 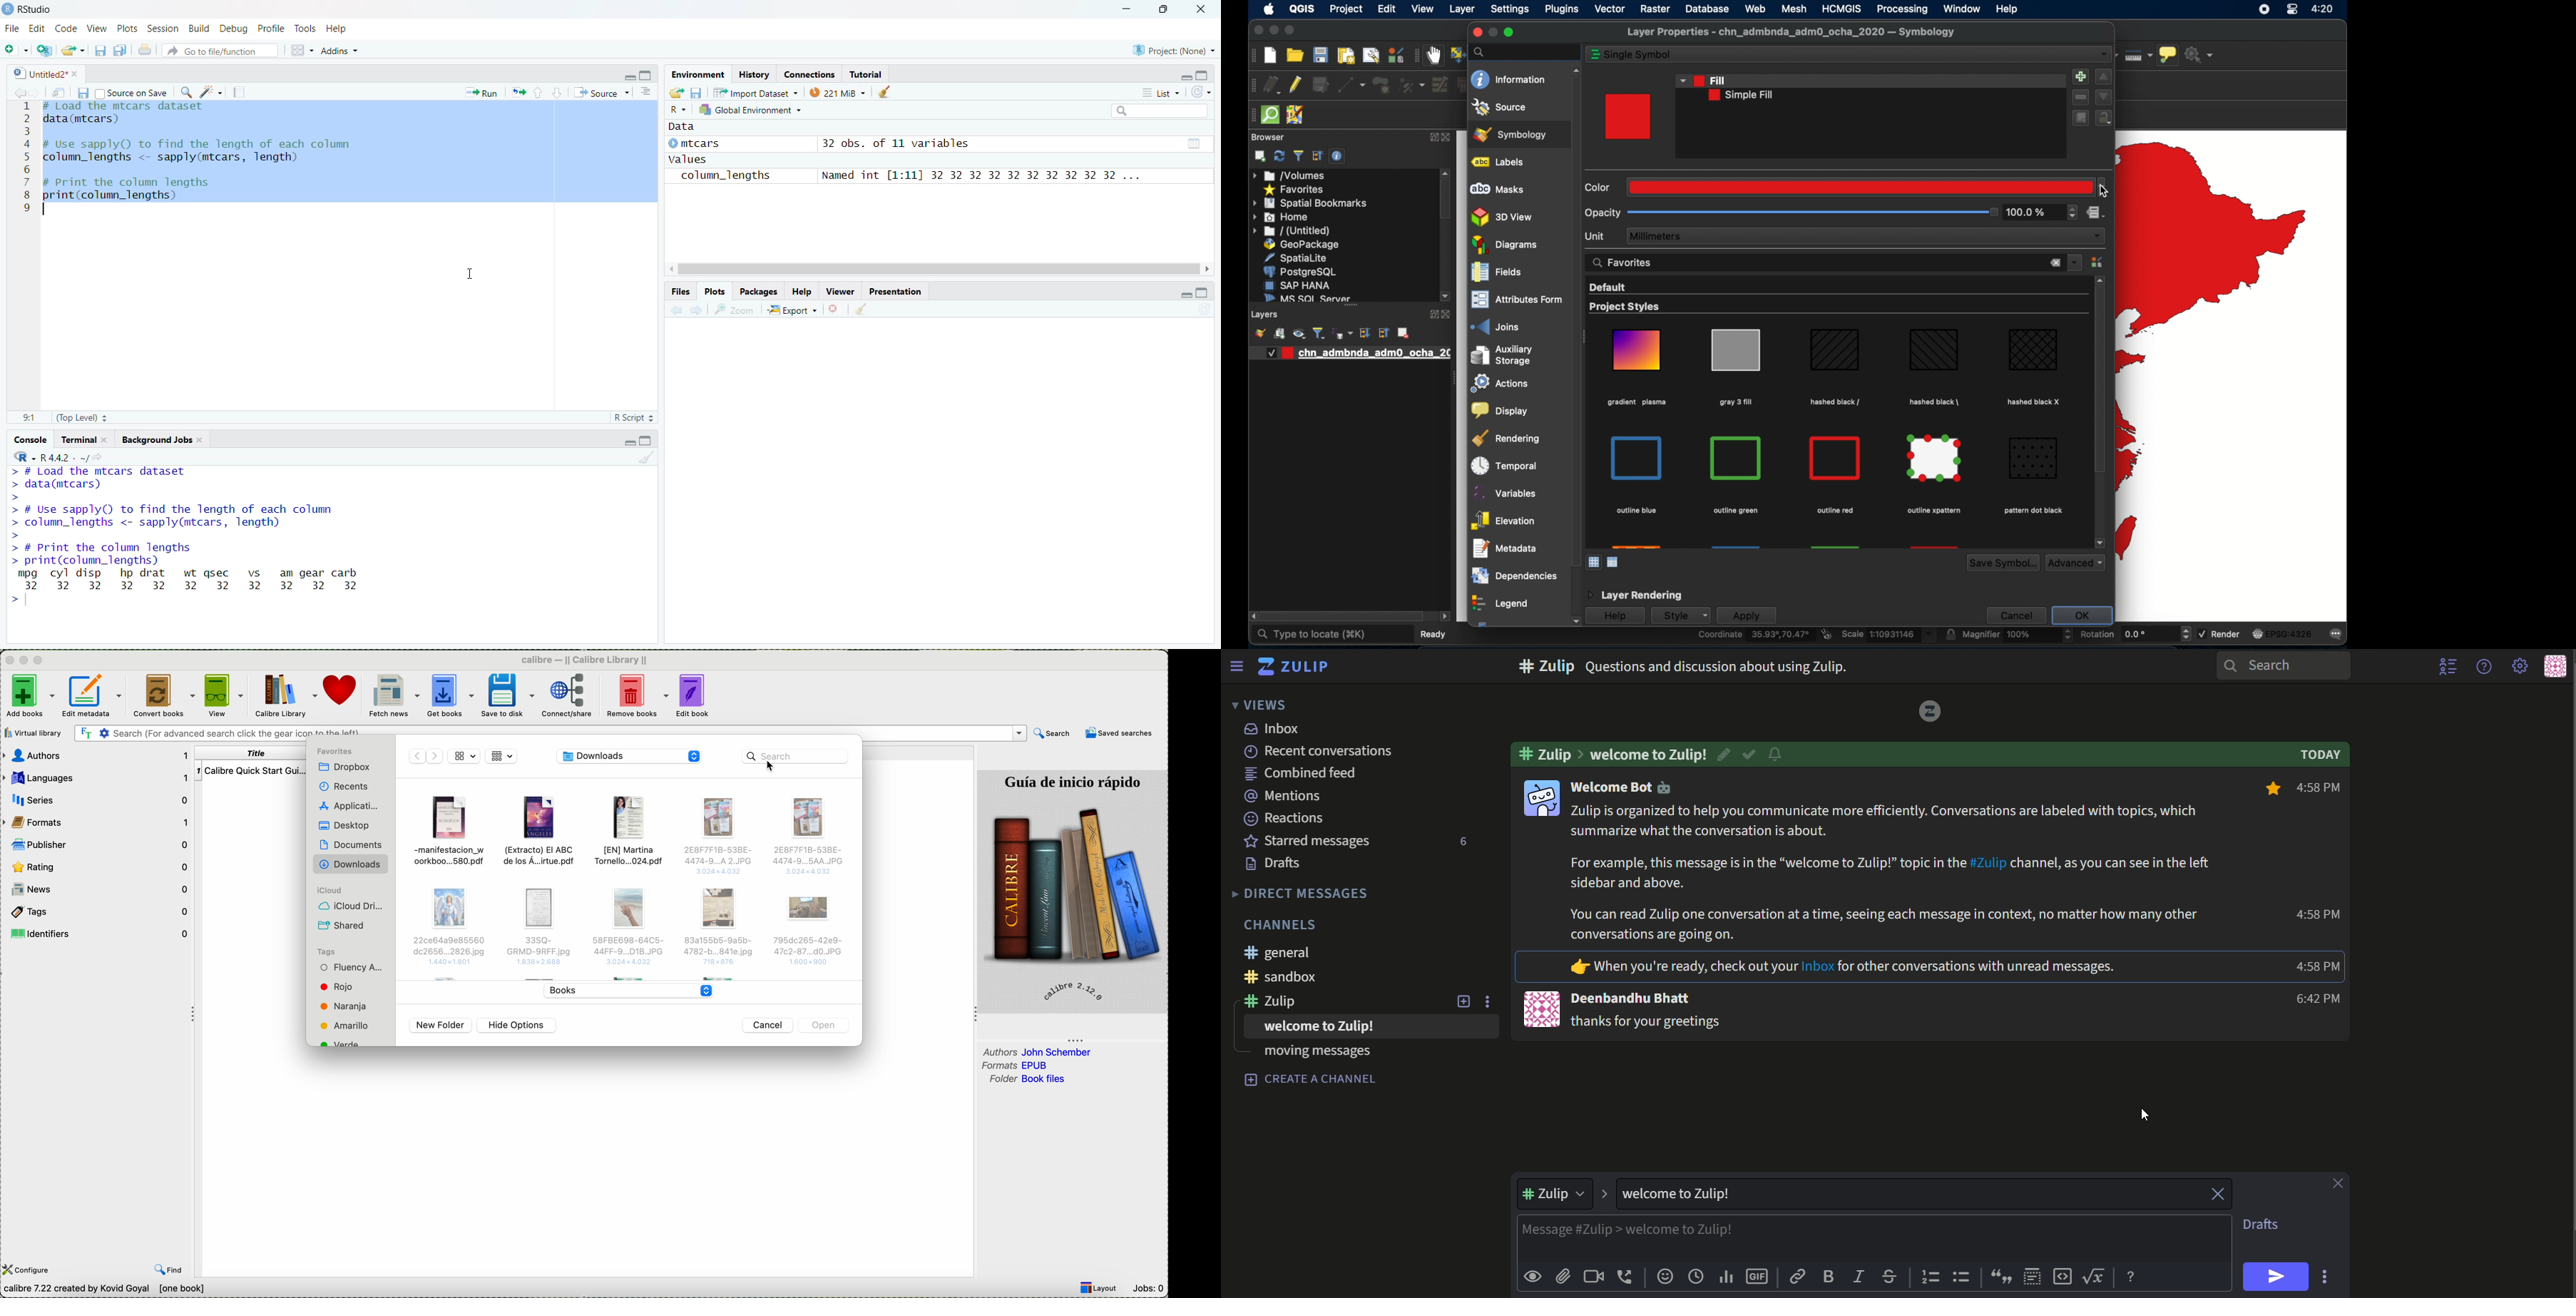 I want to click on text, so click(x=1309, y=841).